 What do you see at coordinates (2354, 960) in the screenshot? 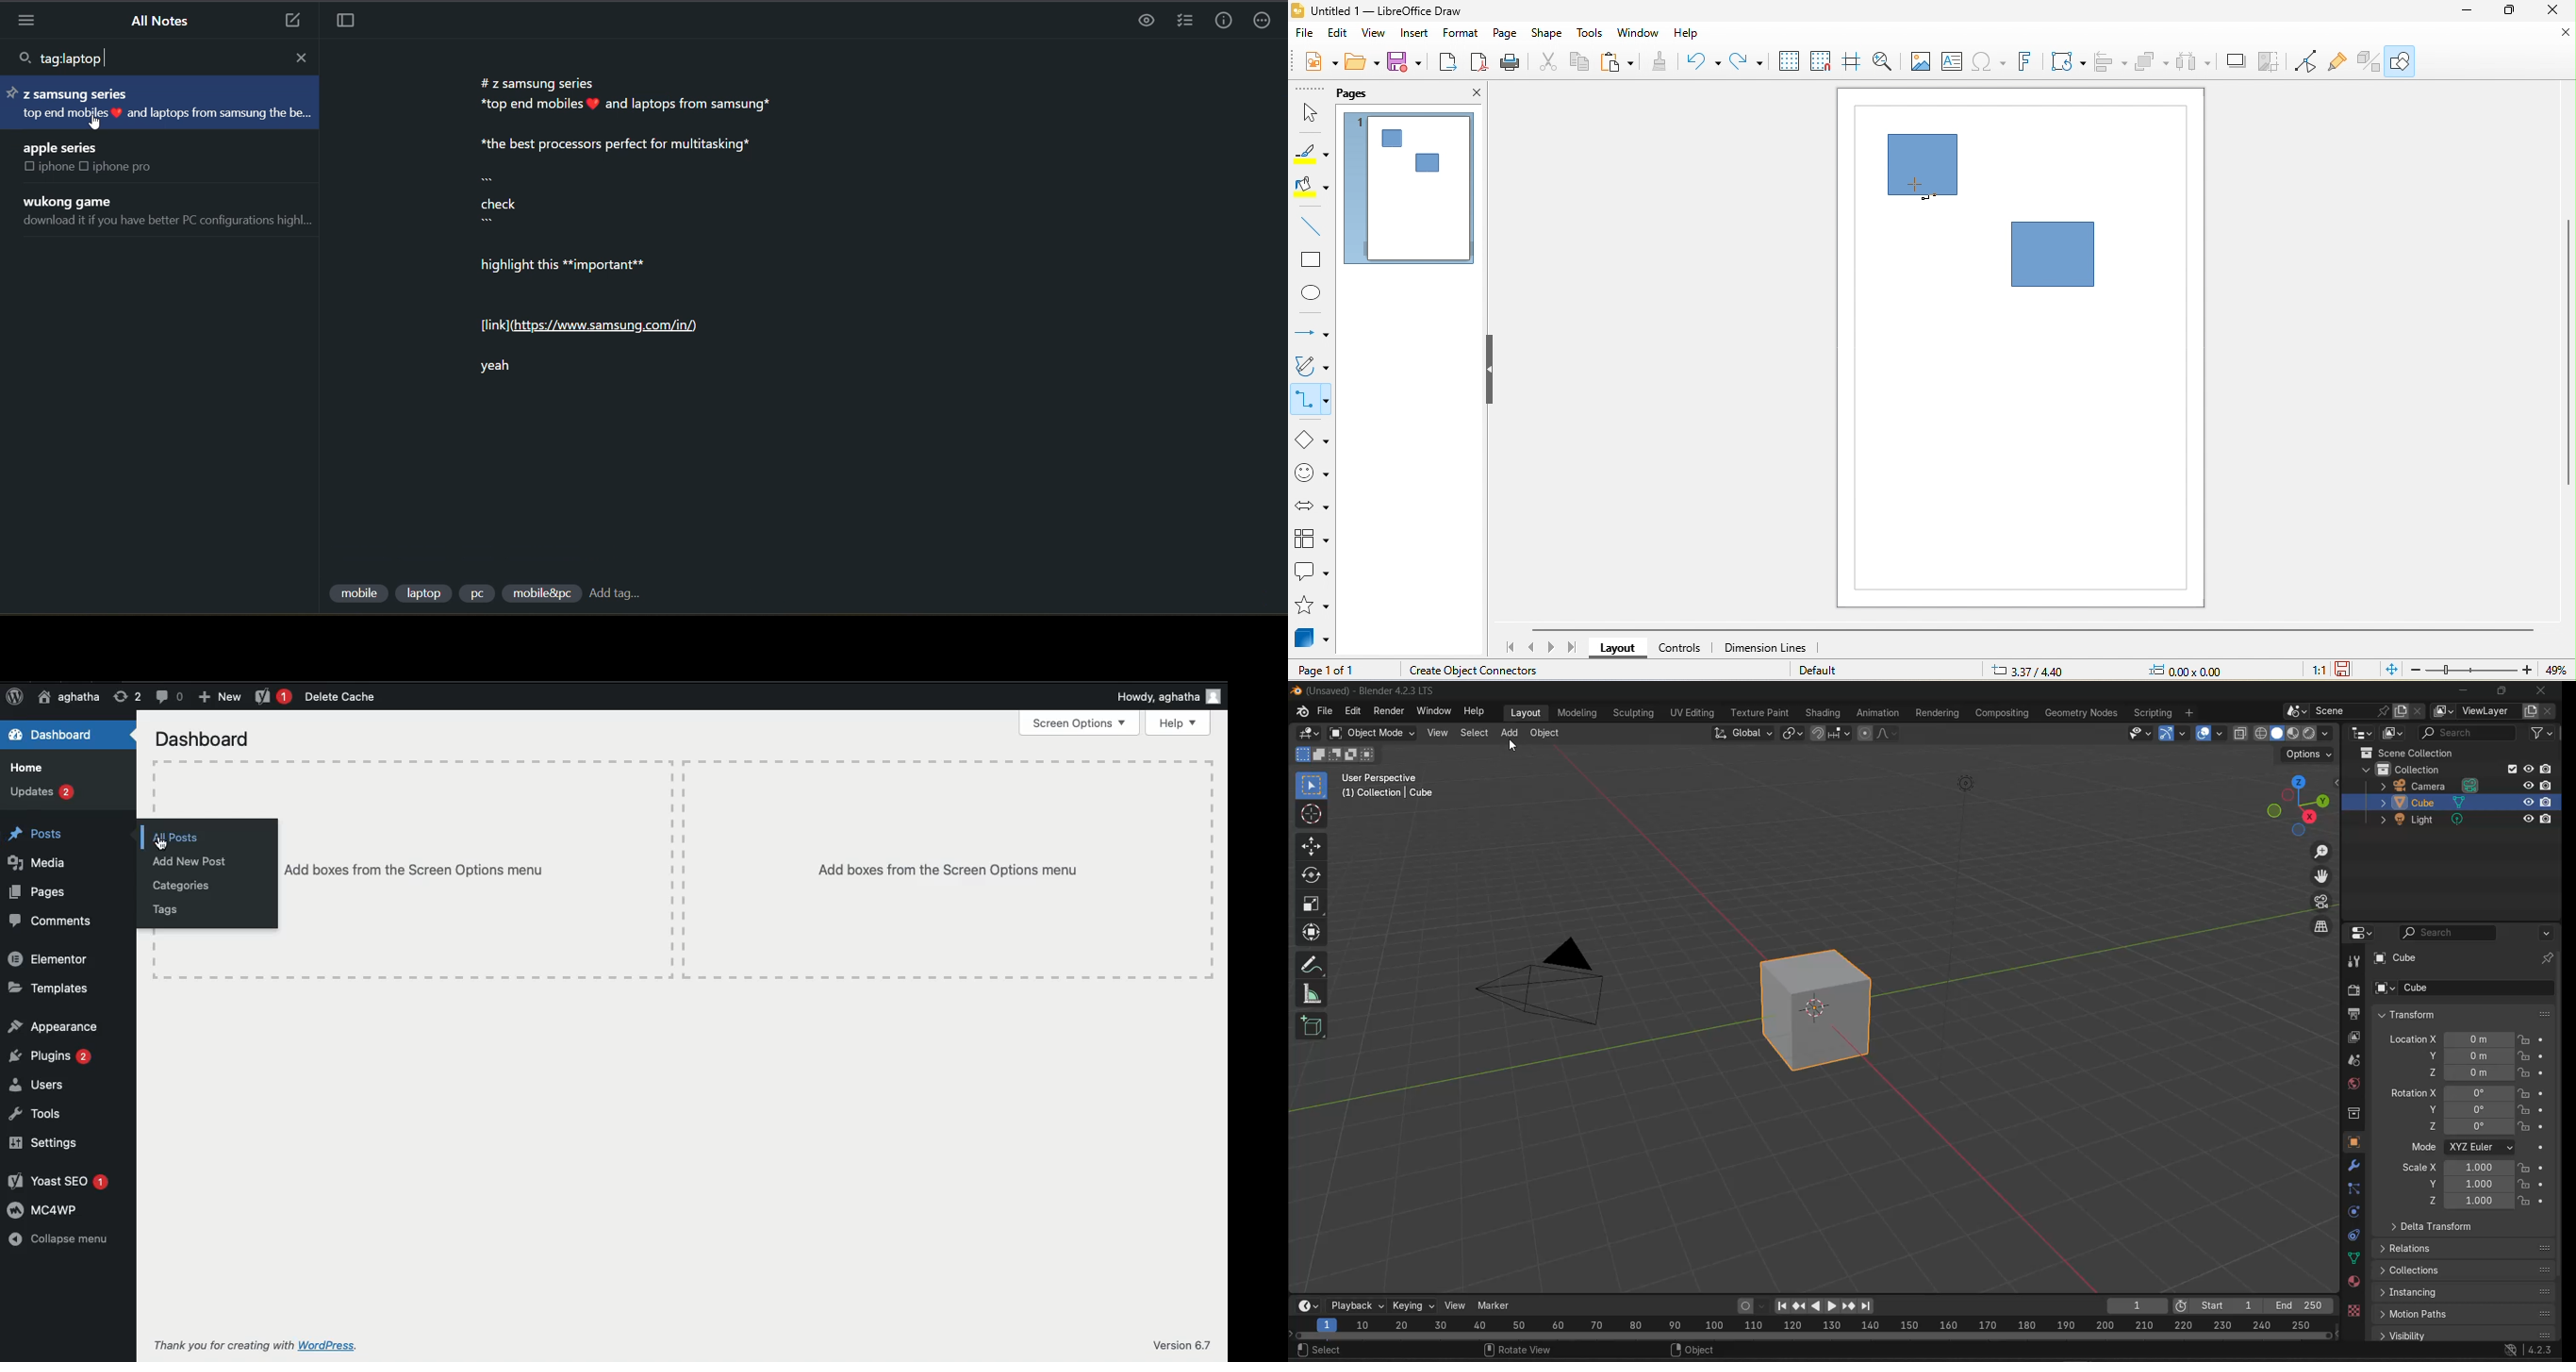
I see `tool` at bounding box center [2354, 960].